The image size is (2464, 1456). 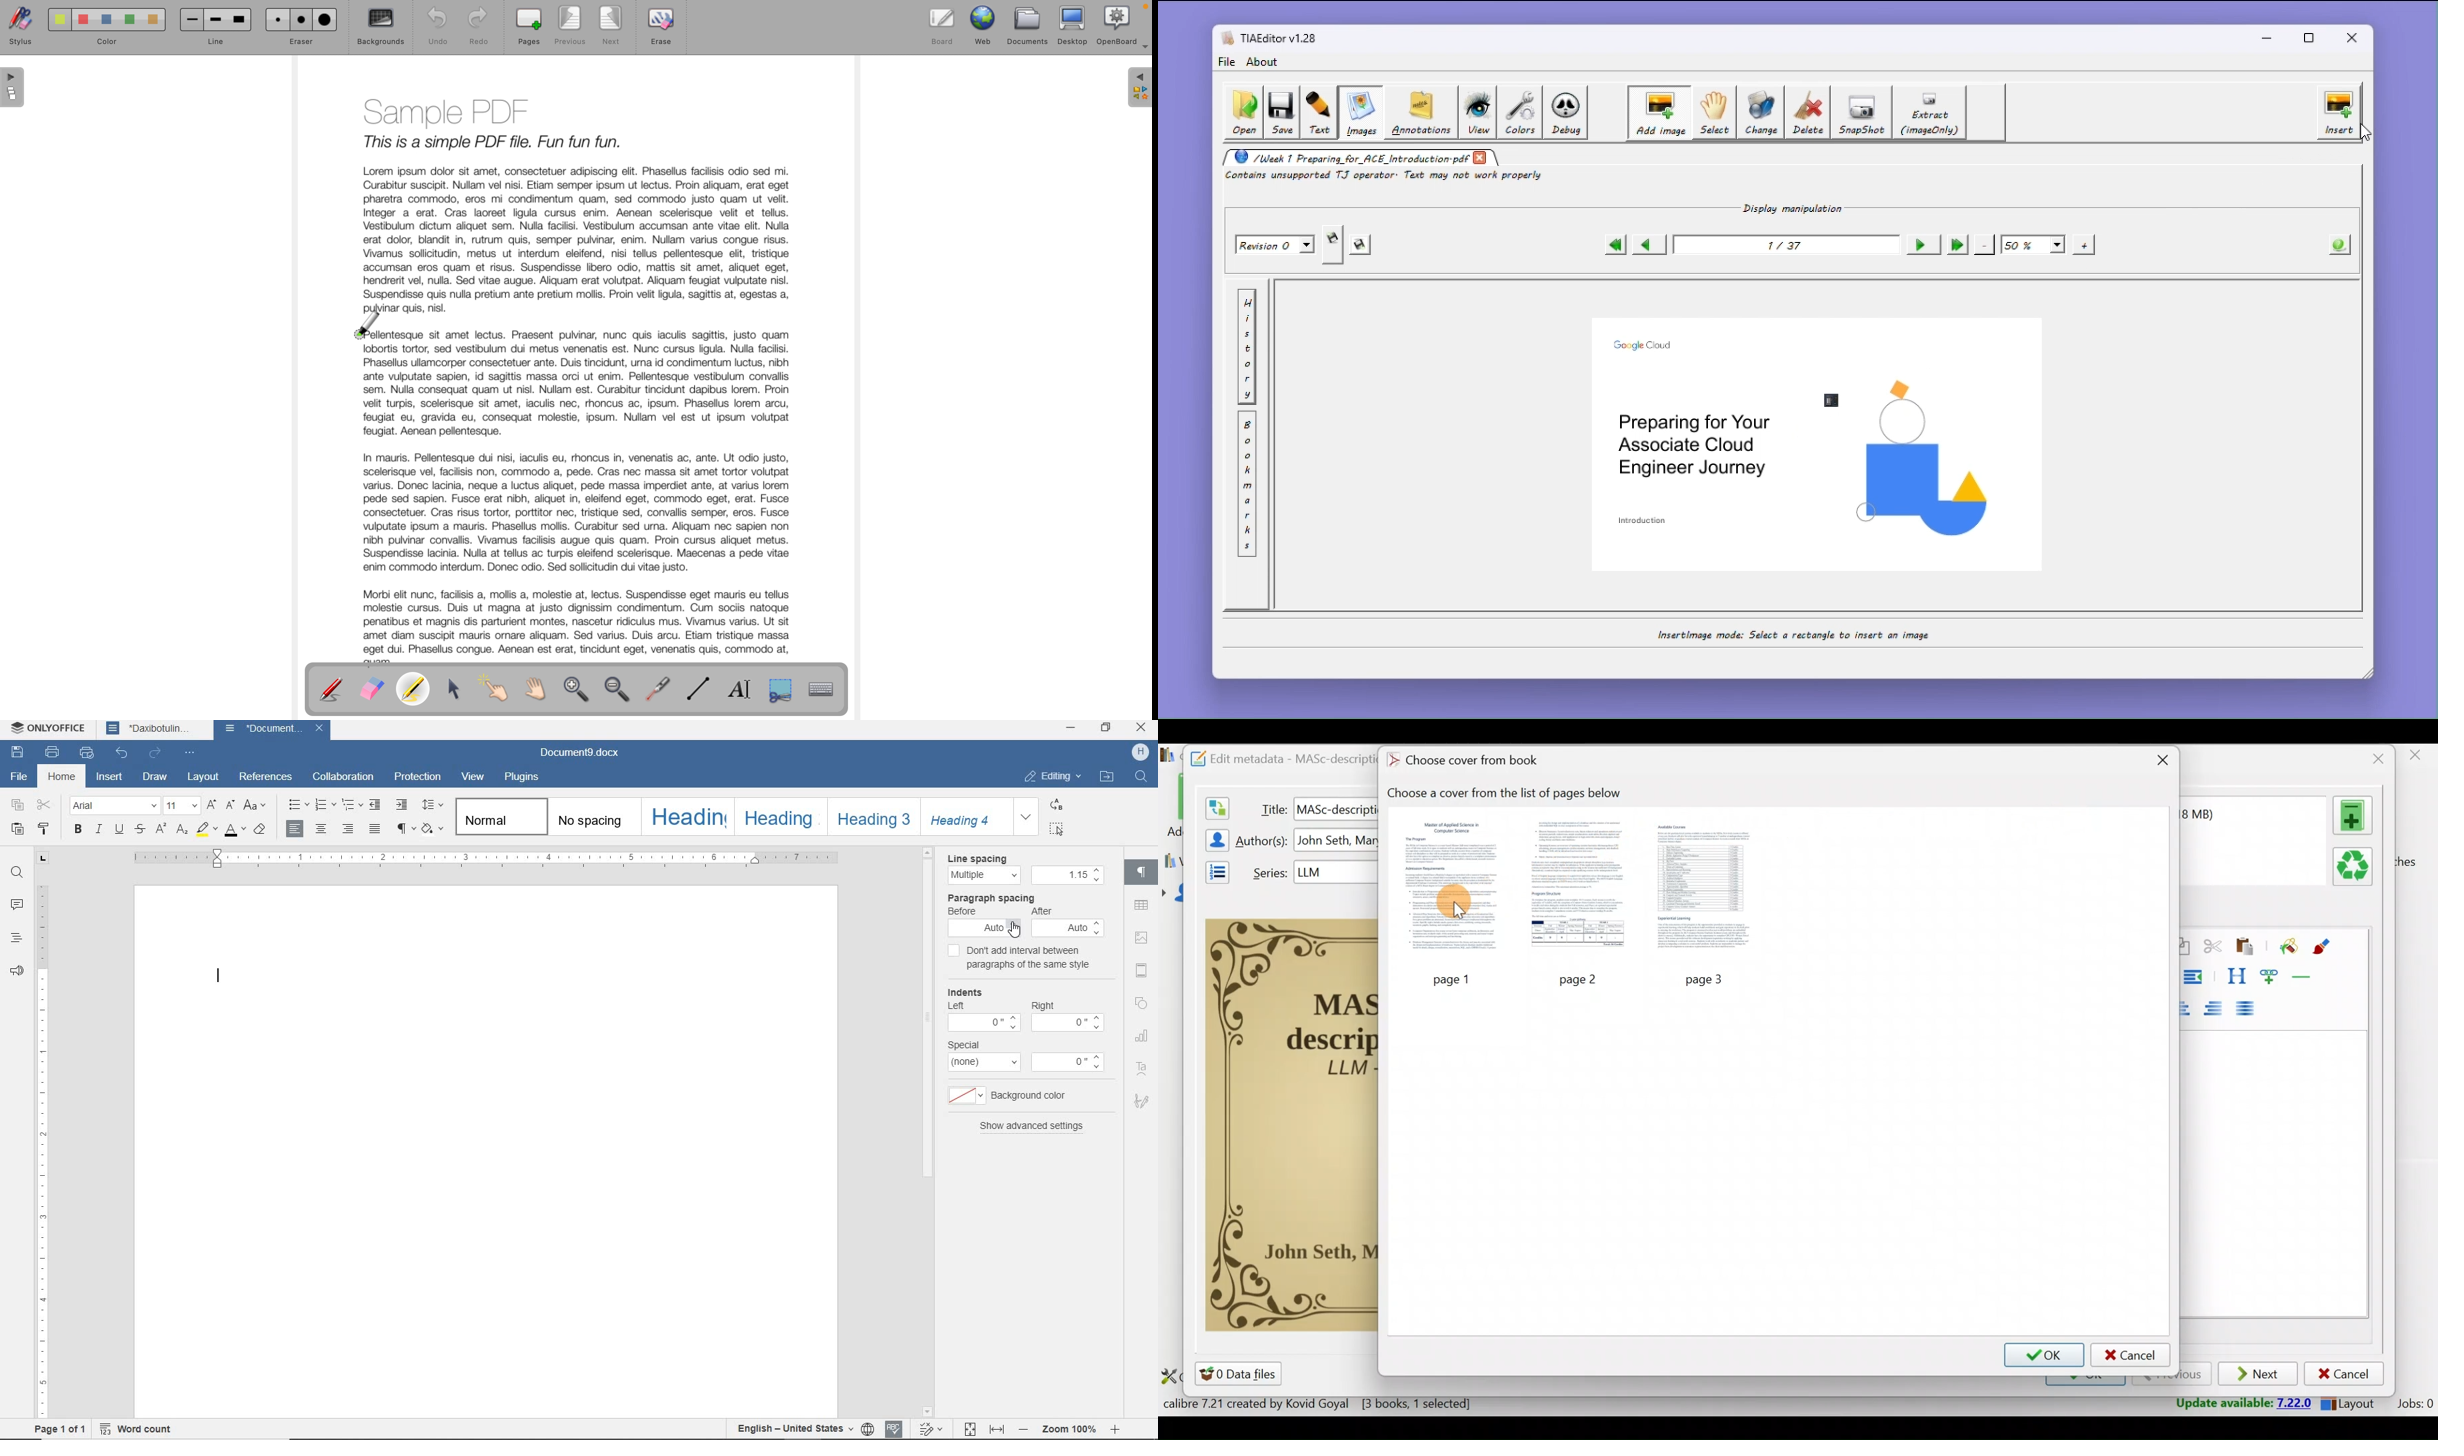 I want to click on highlight color, so click(x=208, y=830).